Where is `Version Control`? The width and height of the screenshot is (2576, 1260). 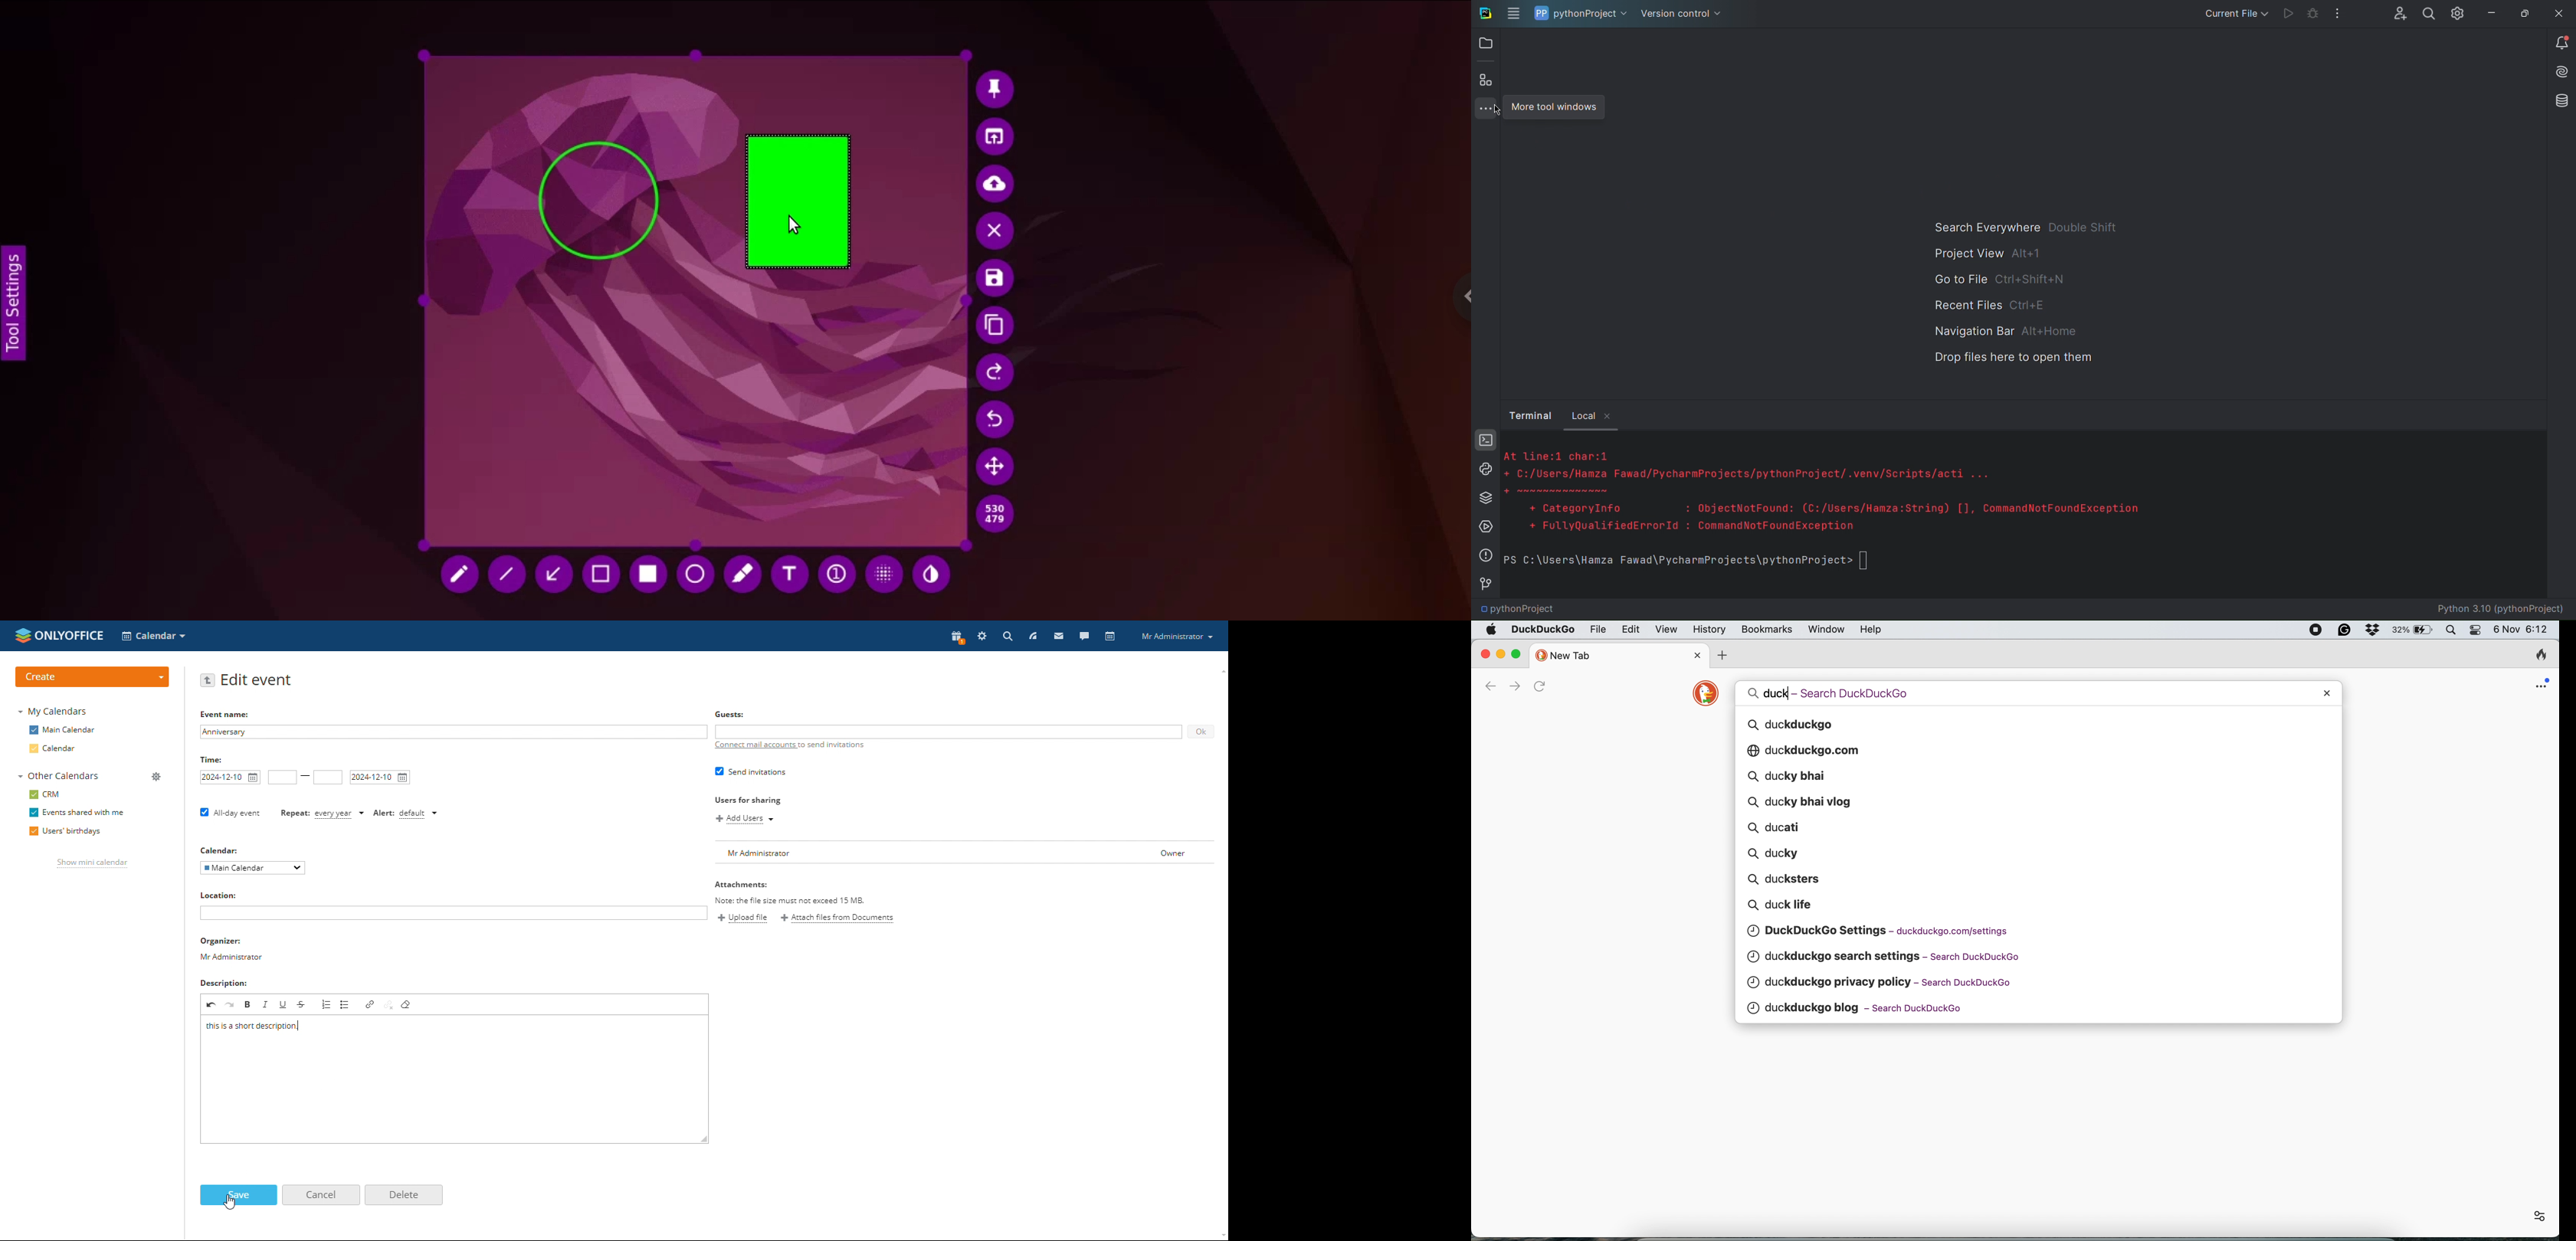 Version Control is located at coordinates (1484, 584).